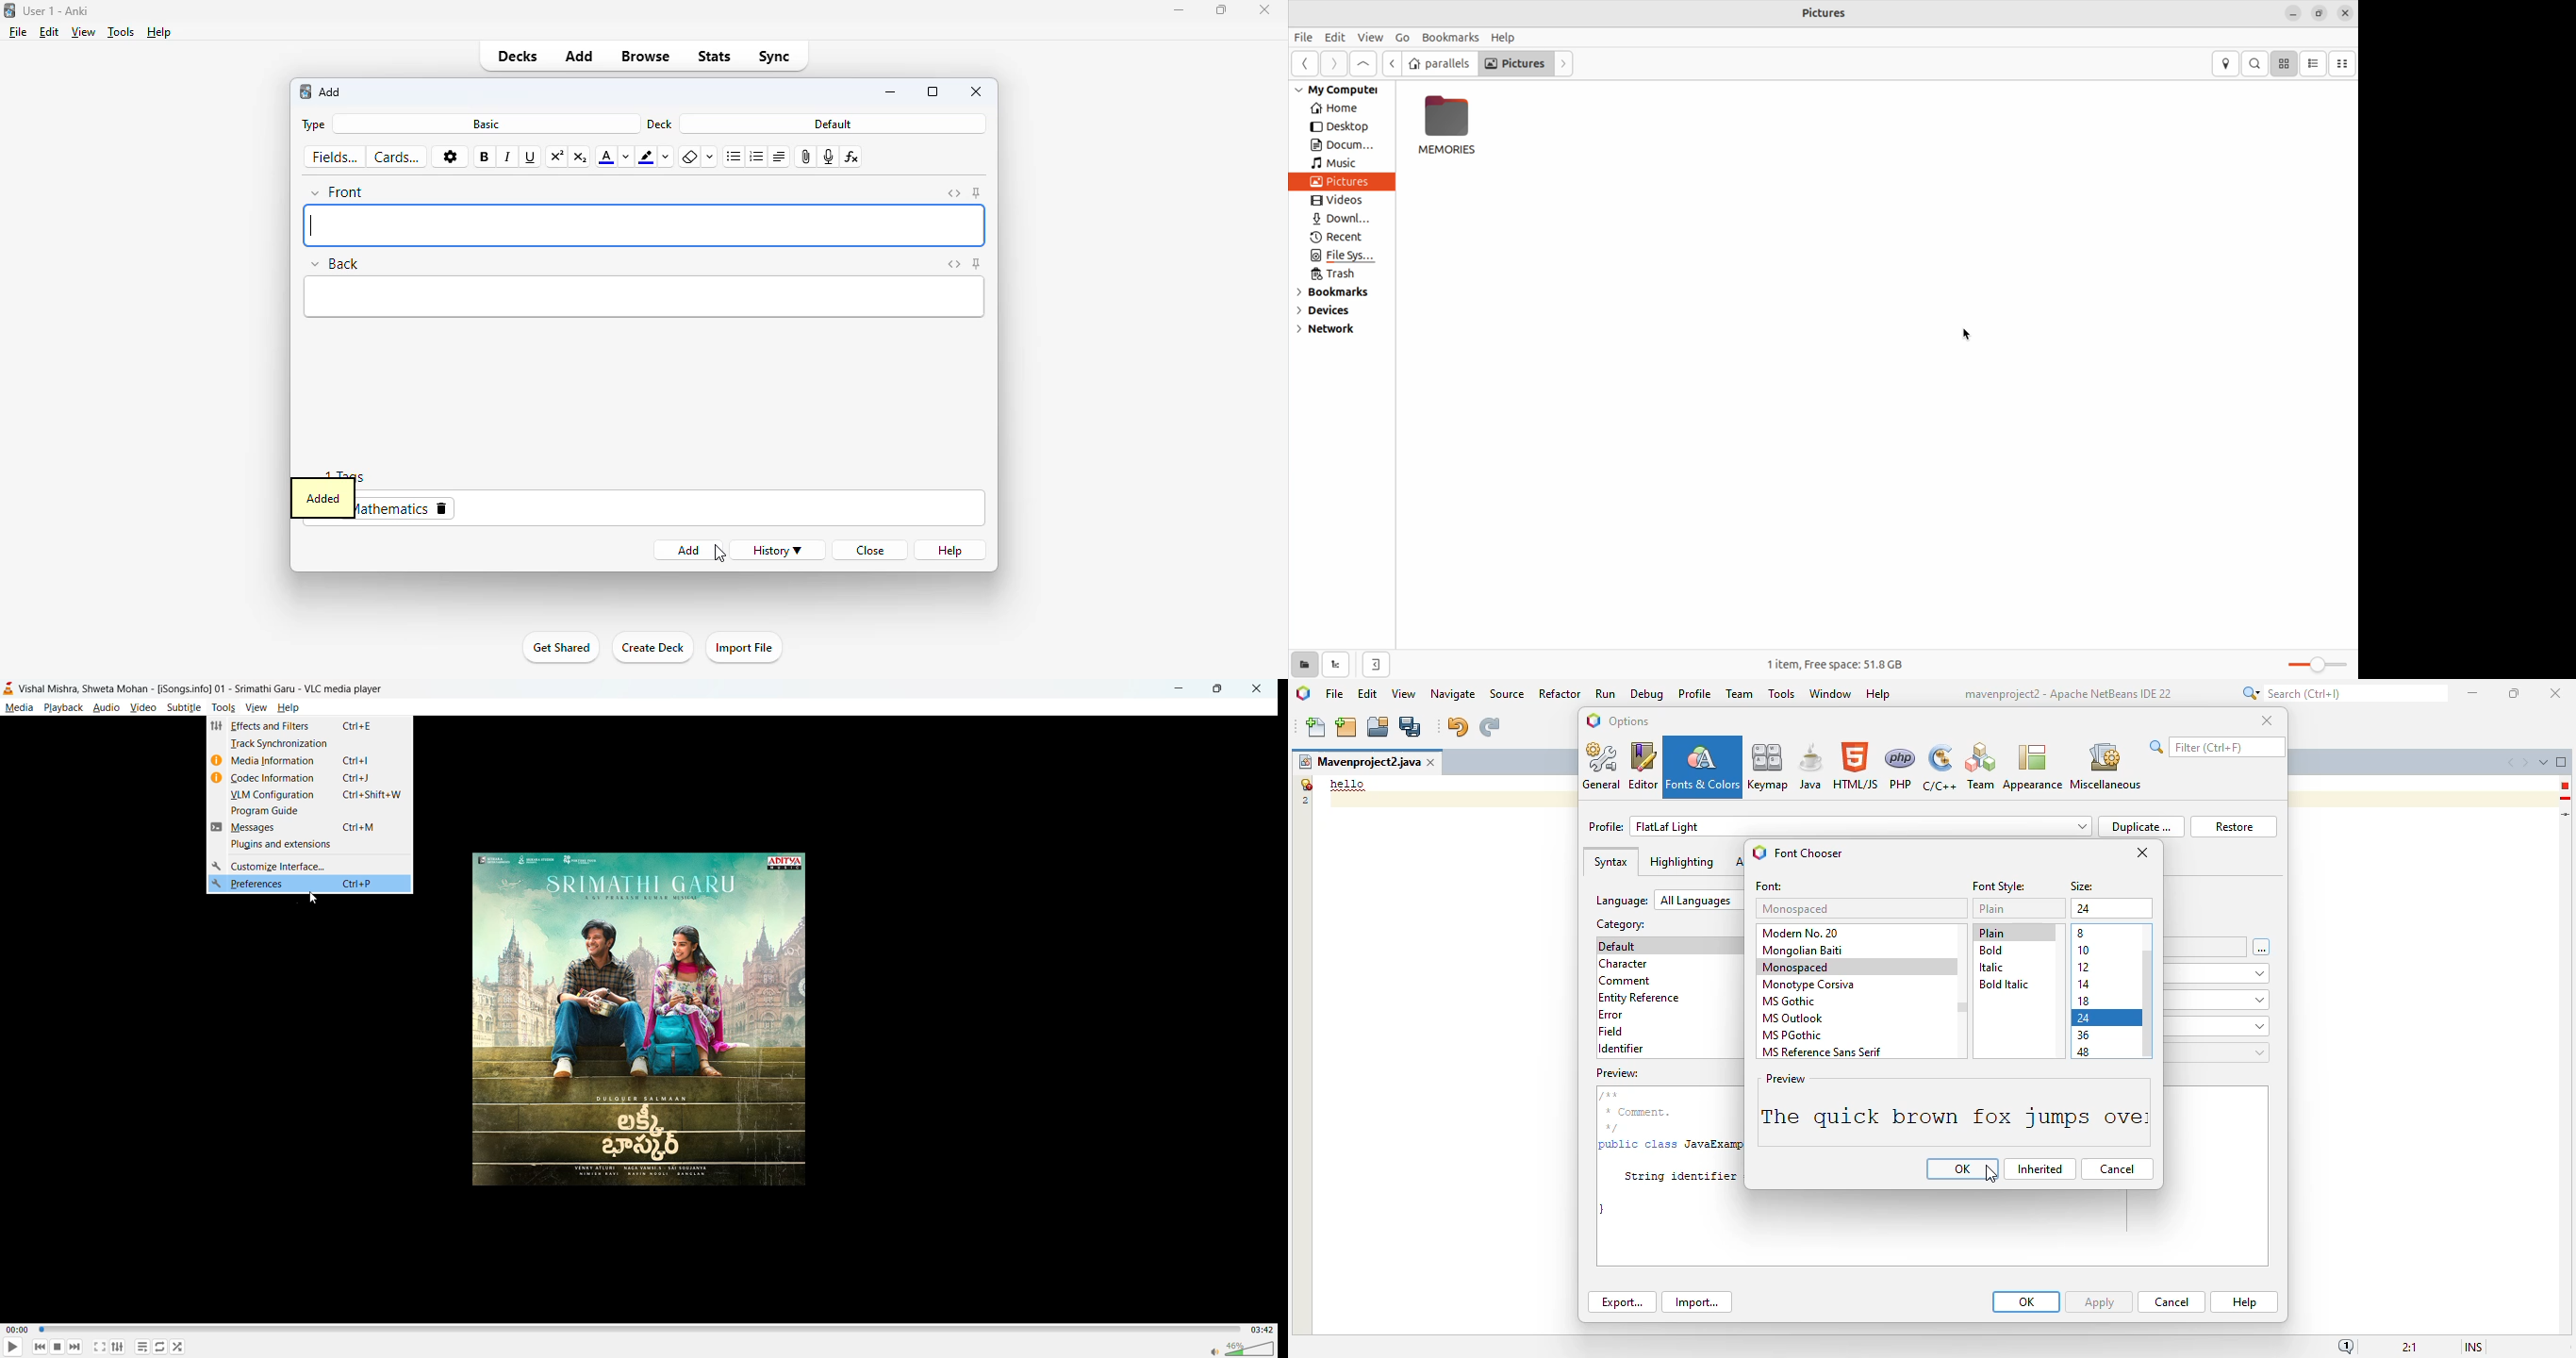 The height and width of the screenshot is (1372, 2576). Describe the element at coordinates (710, 157) in the screenshot. I see `select formatting to remove` at that location.